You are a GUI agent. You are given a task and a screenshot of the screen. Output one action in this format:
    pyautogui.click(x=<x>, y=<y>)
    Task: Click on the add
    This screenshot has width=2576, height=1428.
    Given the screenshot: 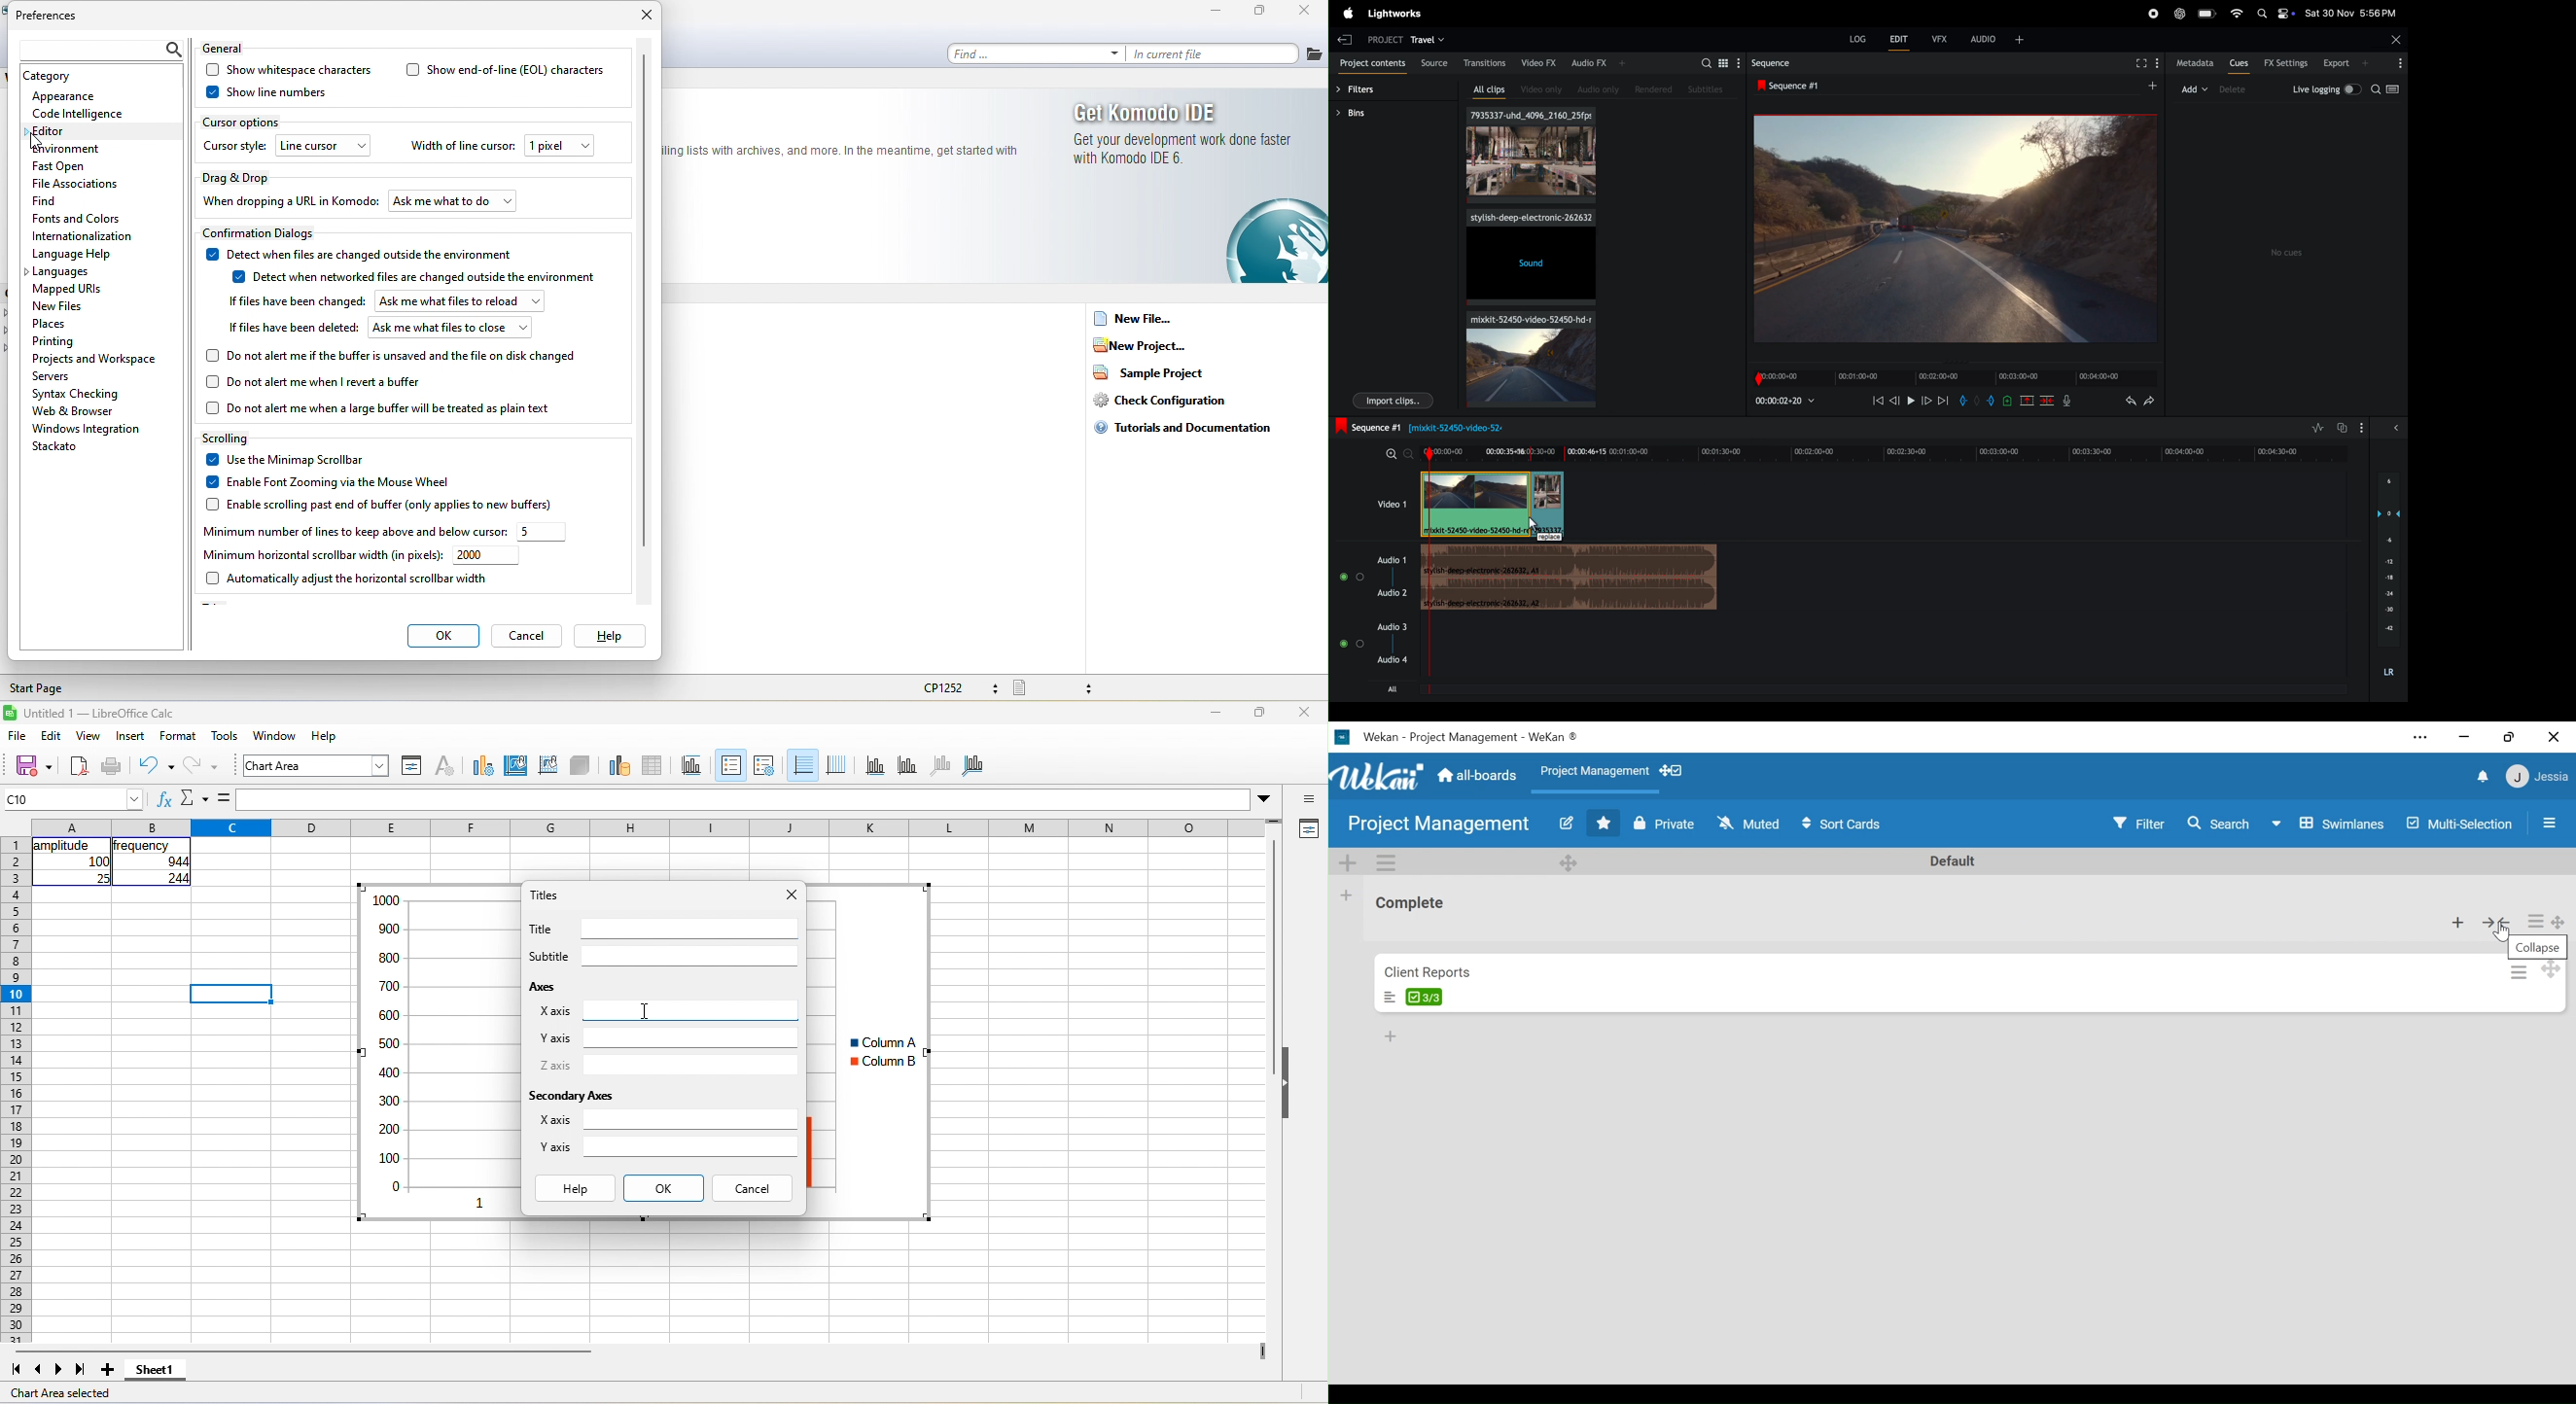 What is the action you would take?
    pyautogui.click(x=2194, y=88)
    